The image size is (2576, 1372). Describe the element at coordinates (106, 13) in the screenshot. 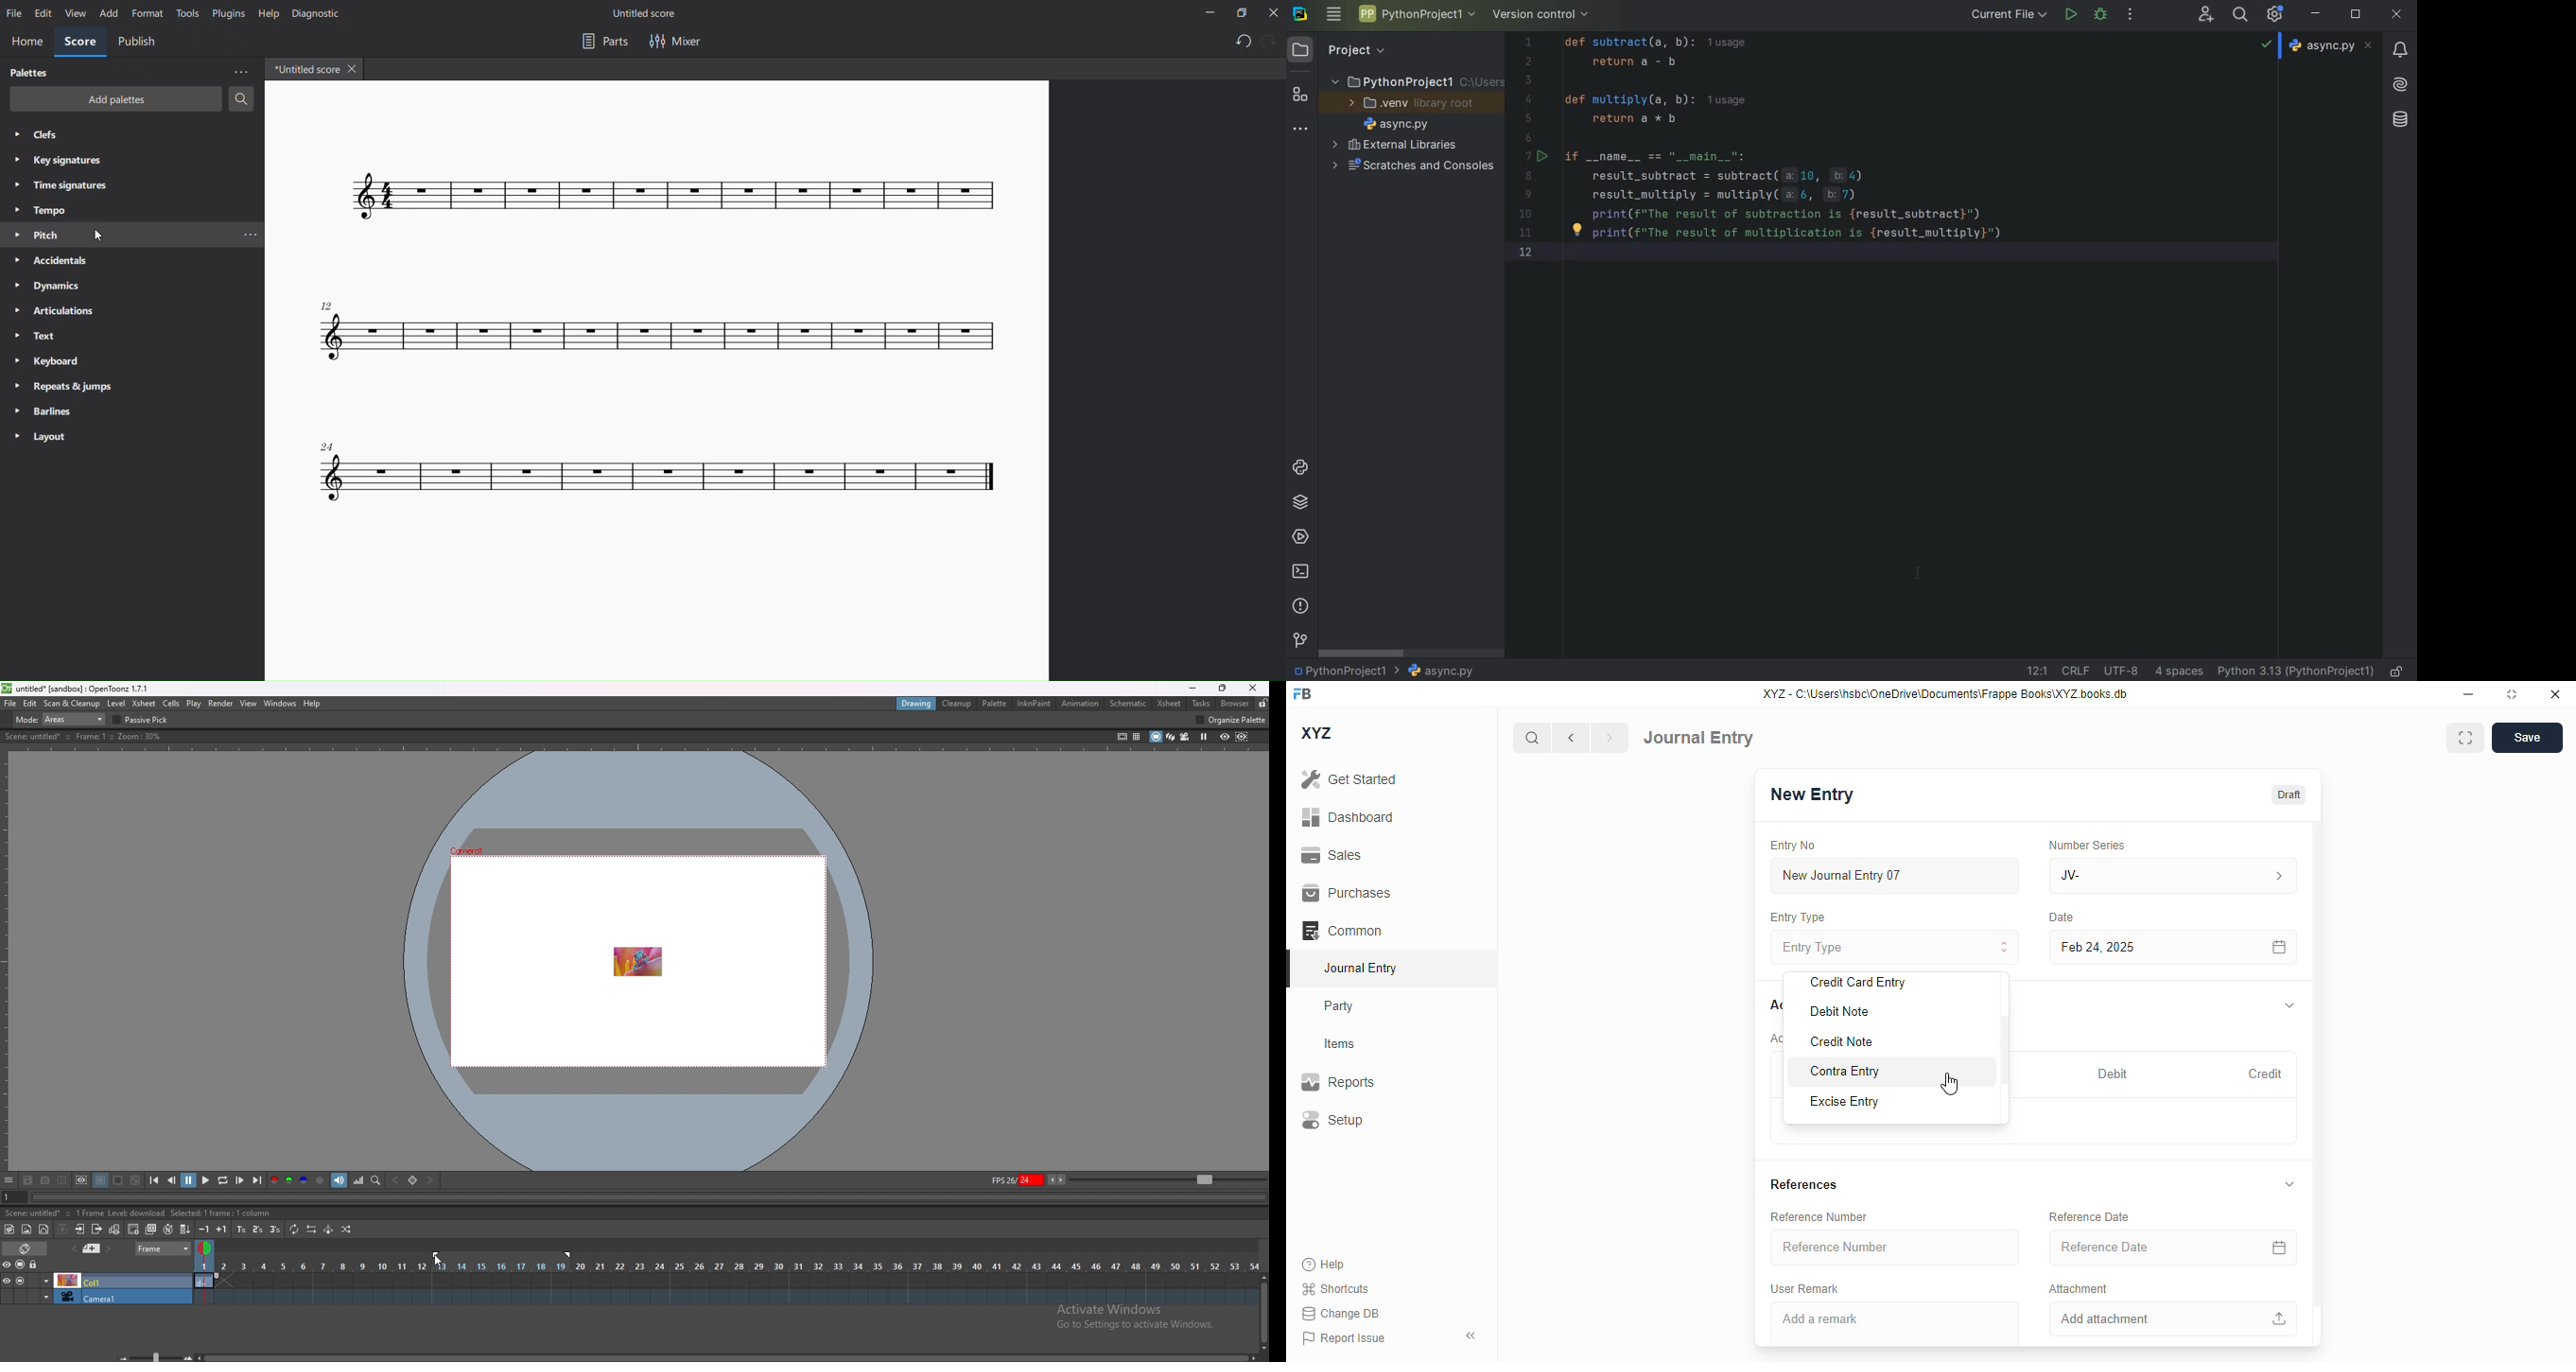

I see `add` at that location.